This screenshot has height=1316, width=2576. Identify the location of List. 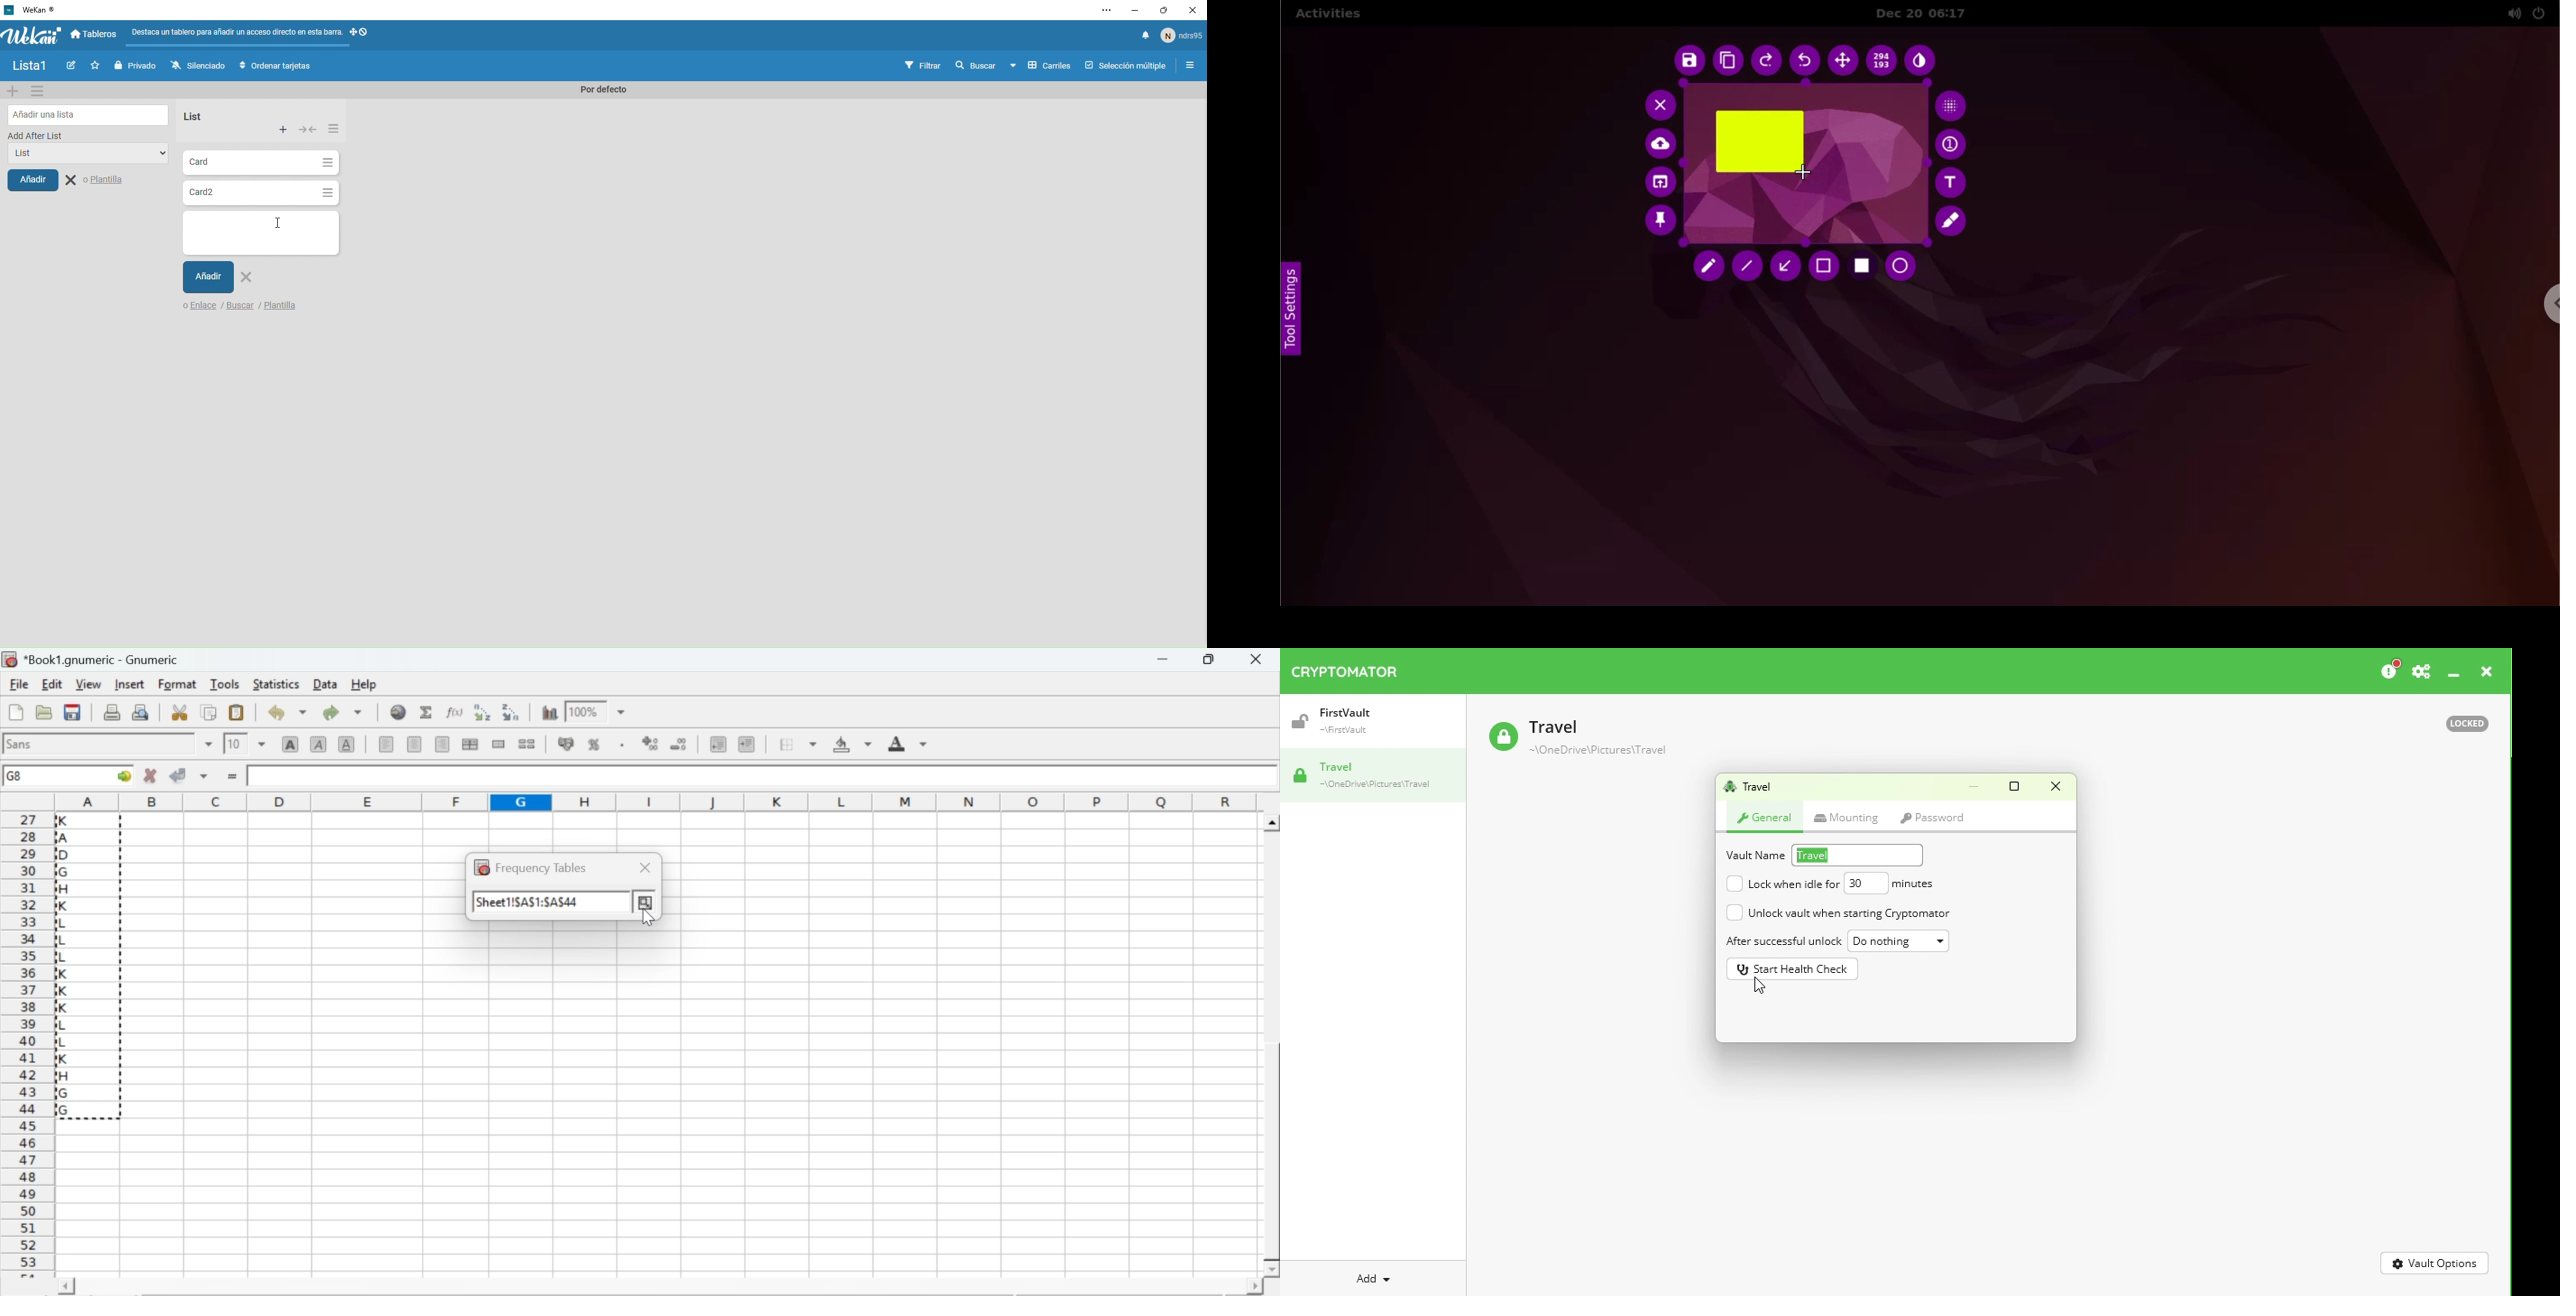
(191, 116).